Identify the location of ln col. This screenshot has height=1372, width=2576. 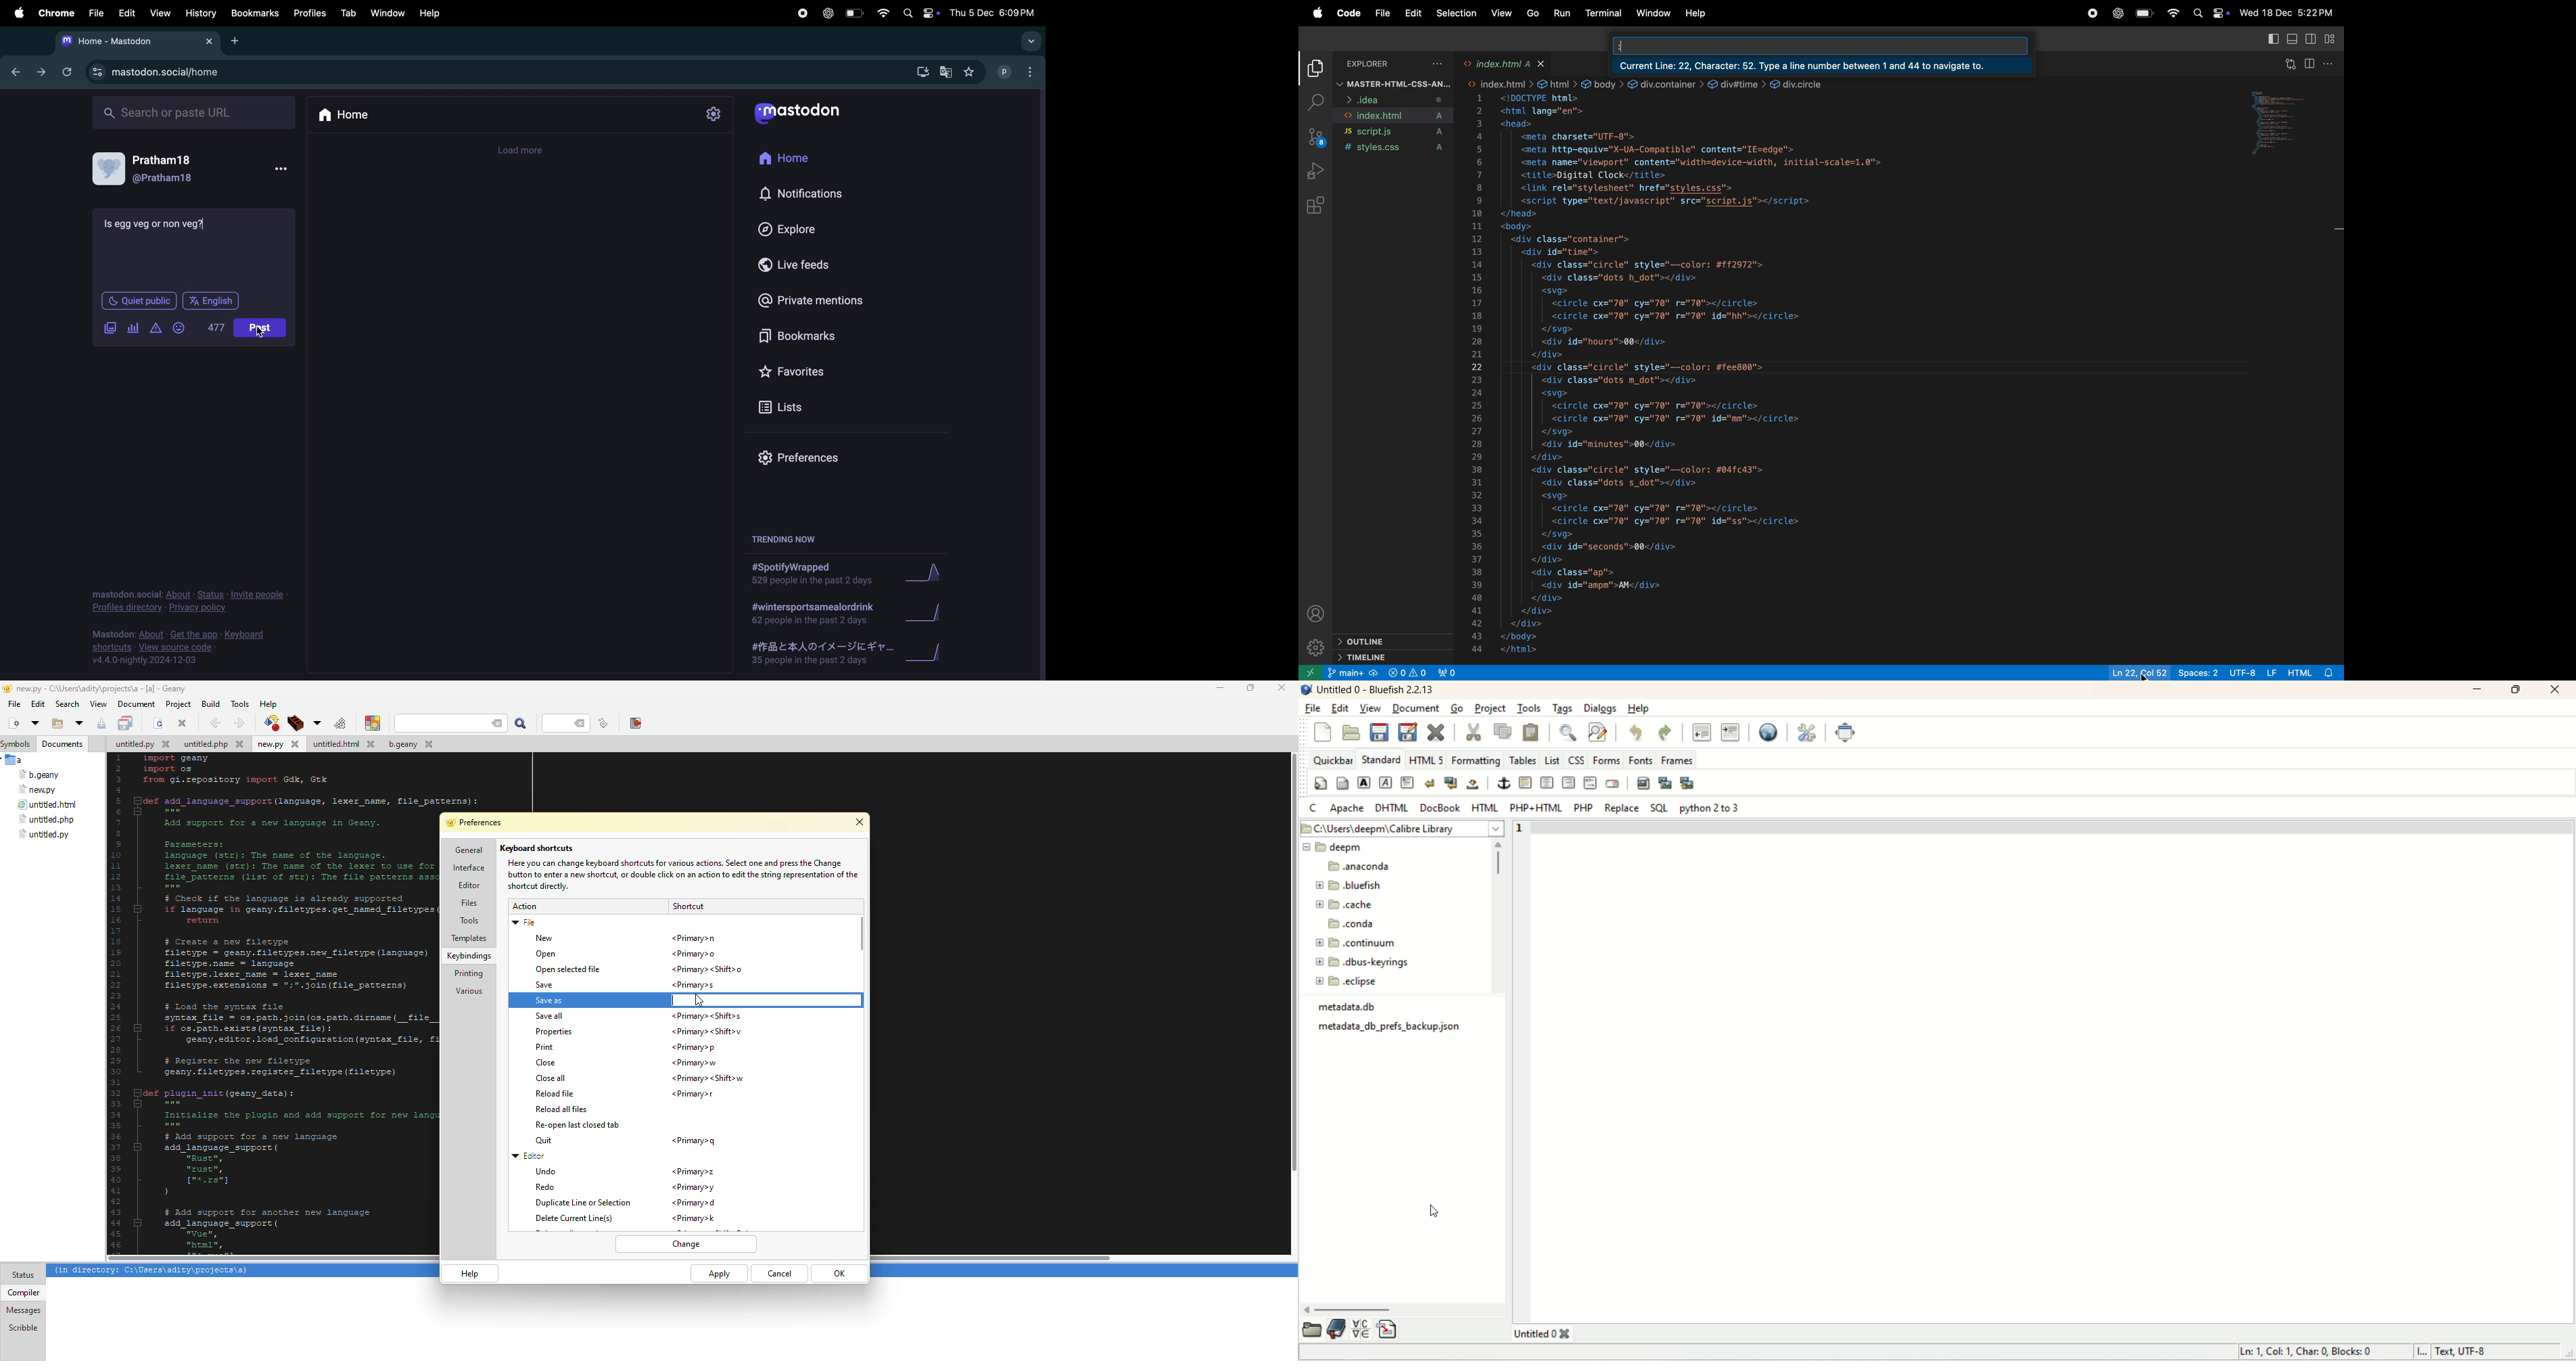
(2138, 672).